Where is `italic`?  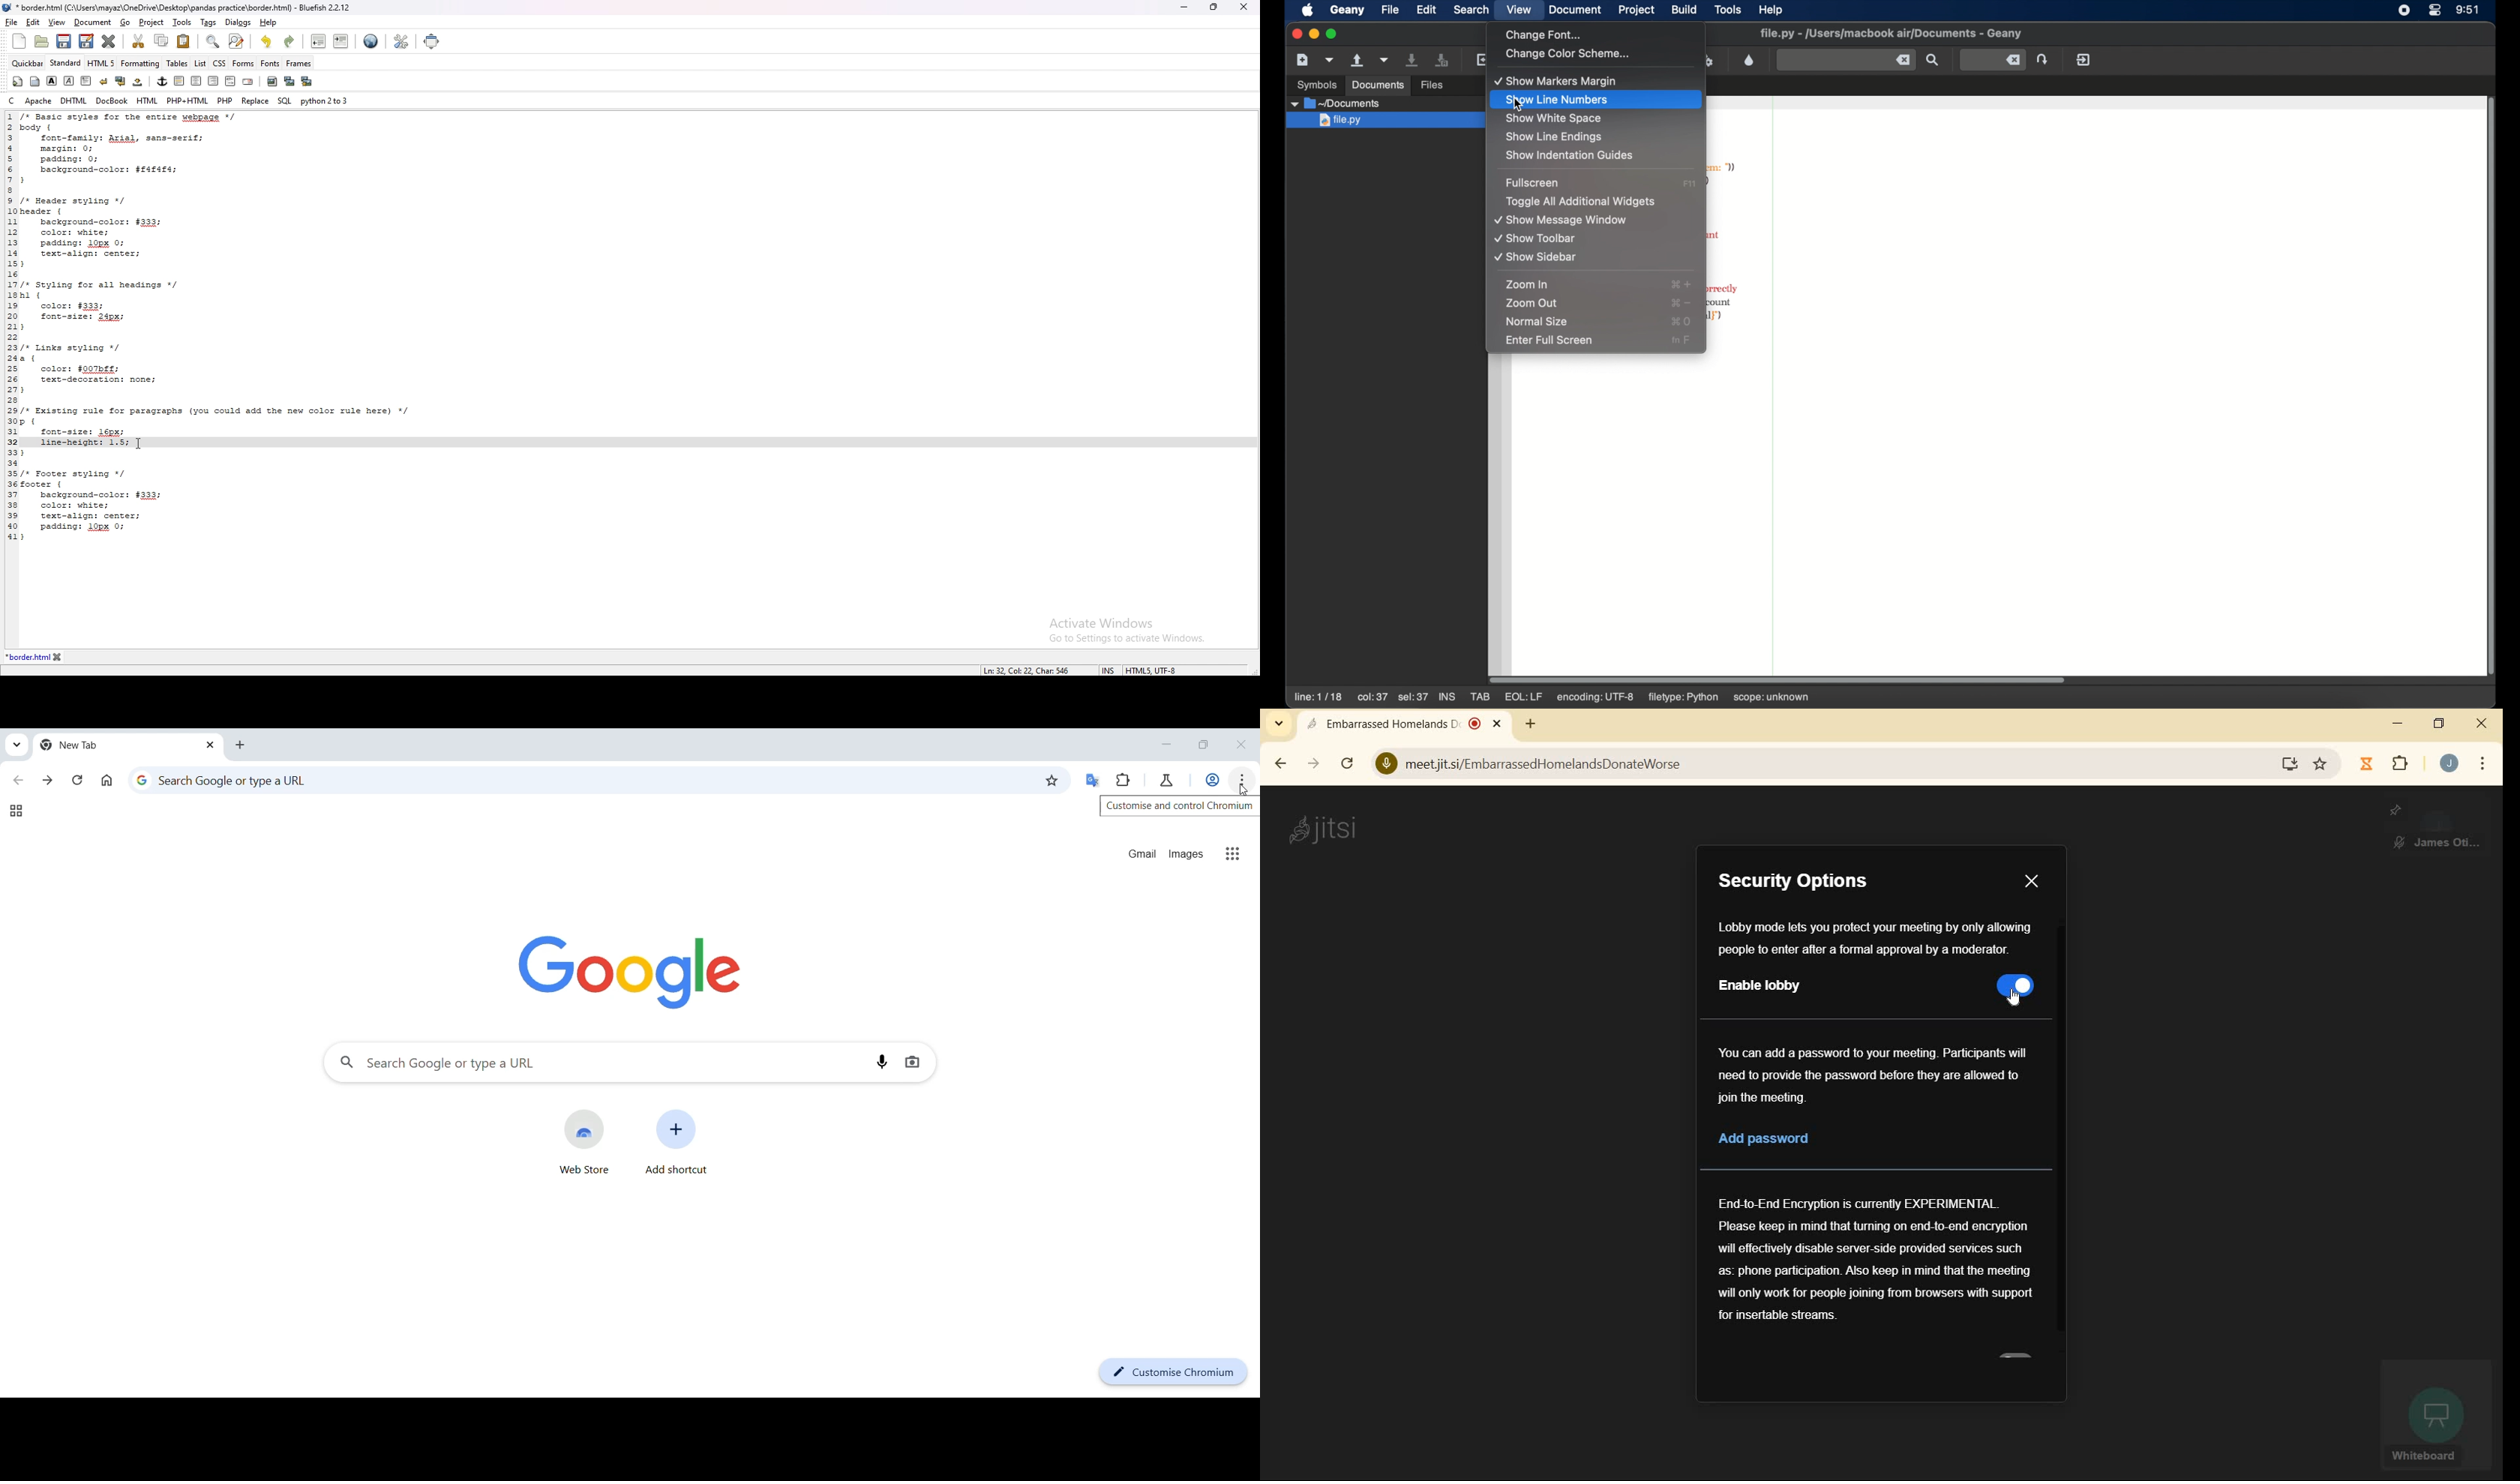
italic is located at coordinates (70, 81).